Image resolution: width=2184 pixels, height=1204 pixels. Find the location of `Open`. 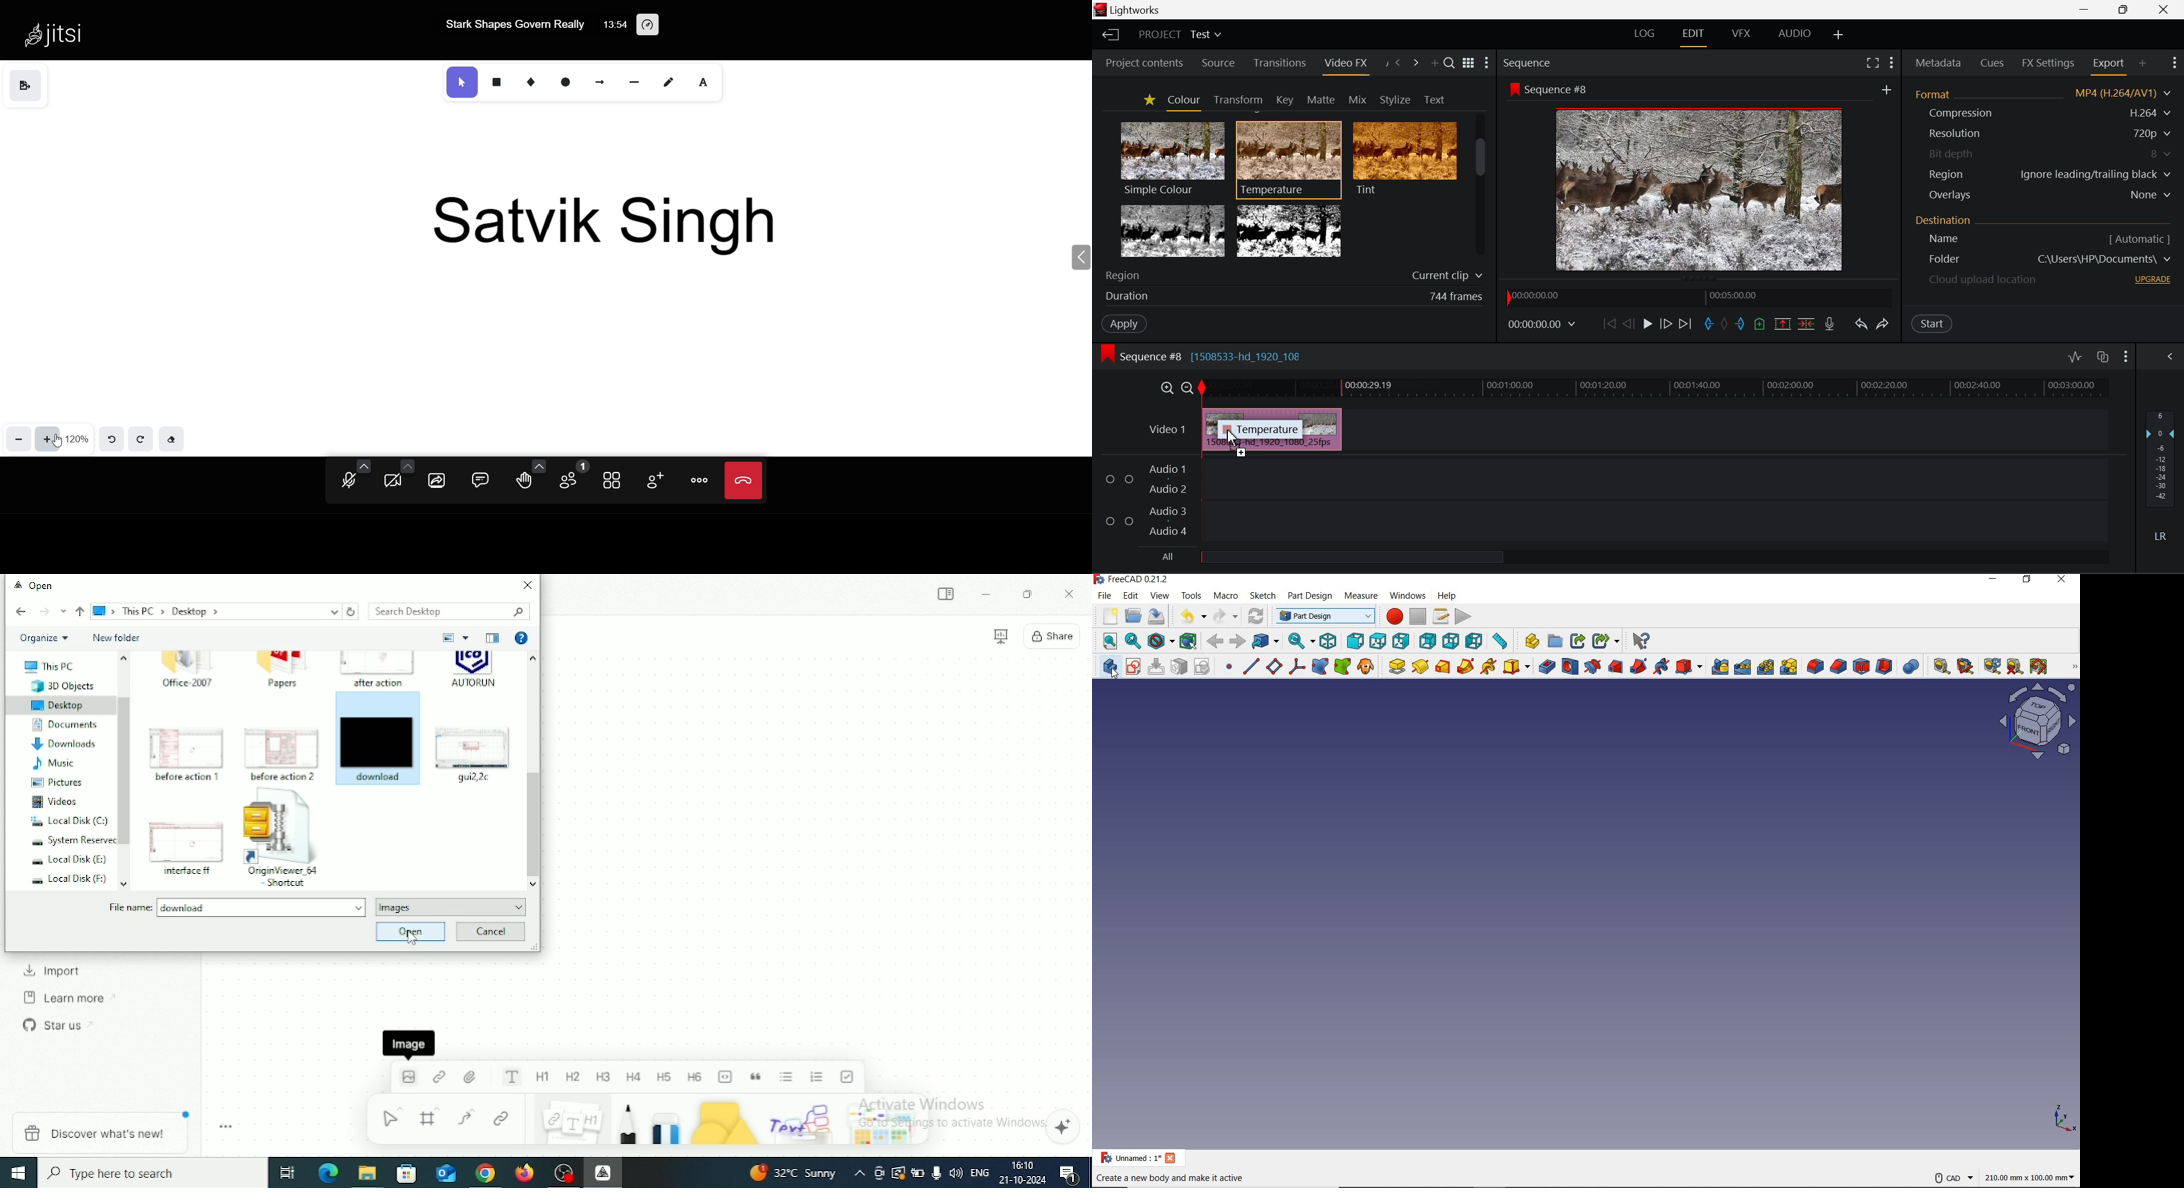

Open is located at coordinates (1555, 642).